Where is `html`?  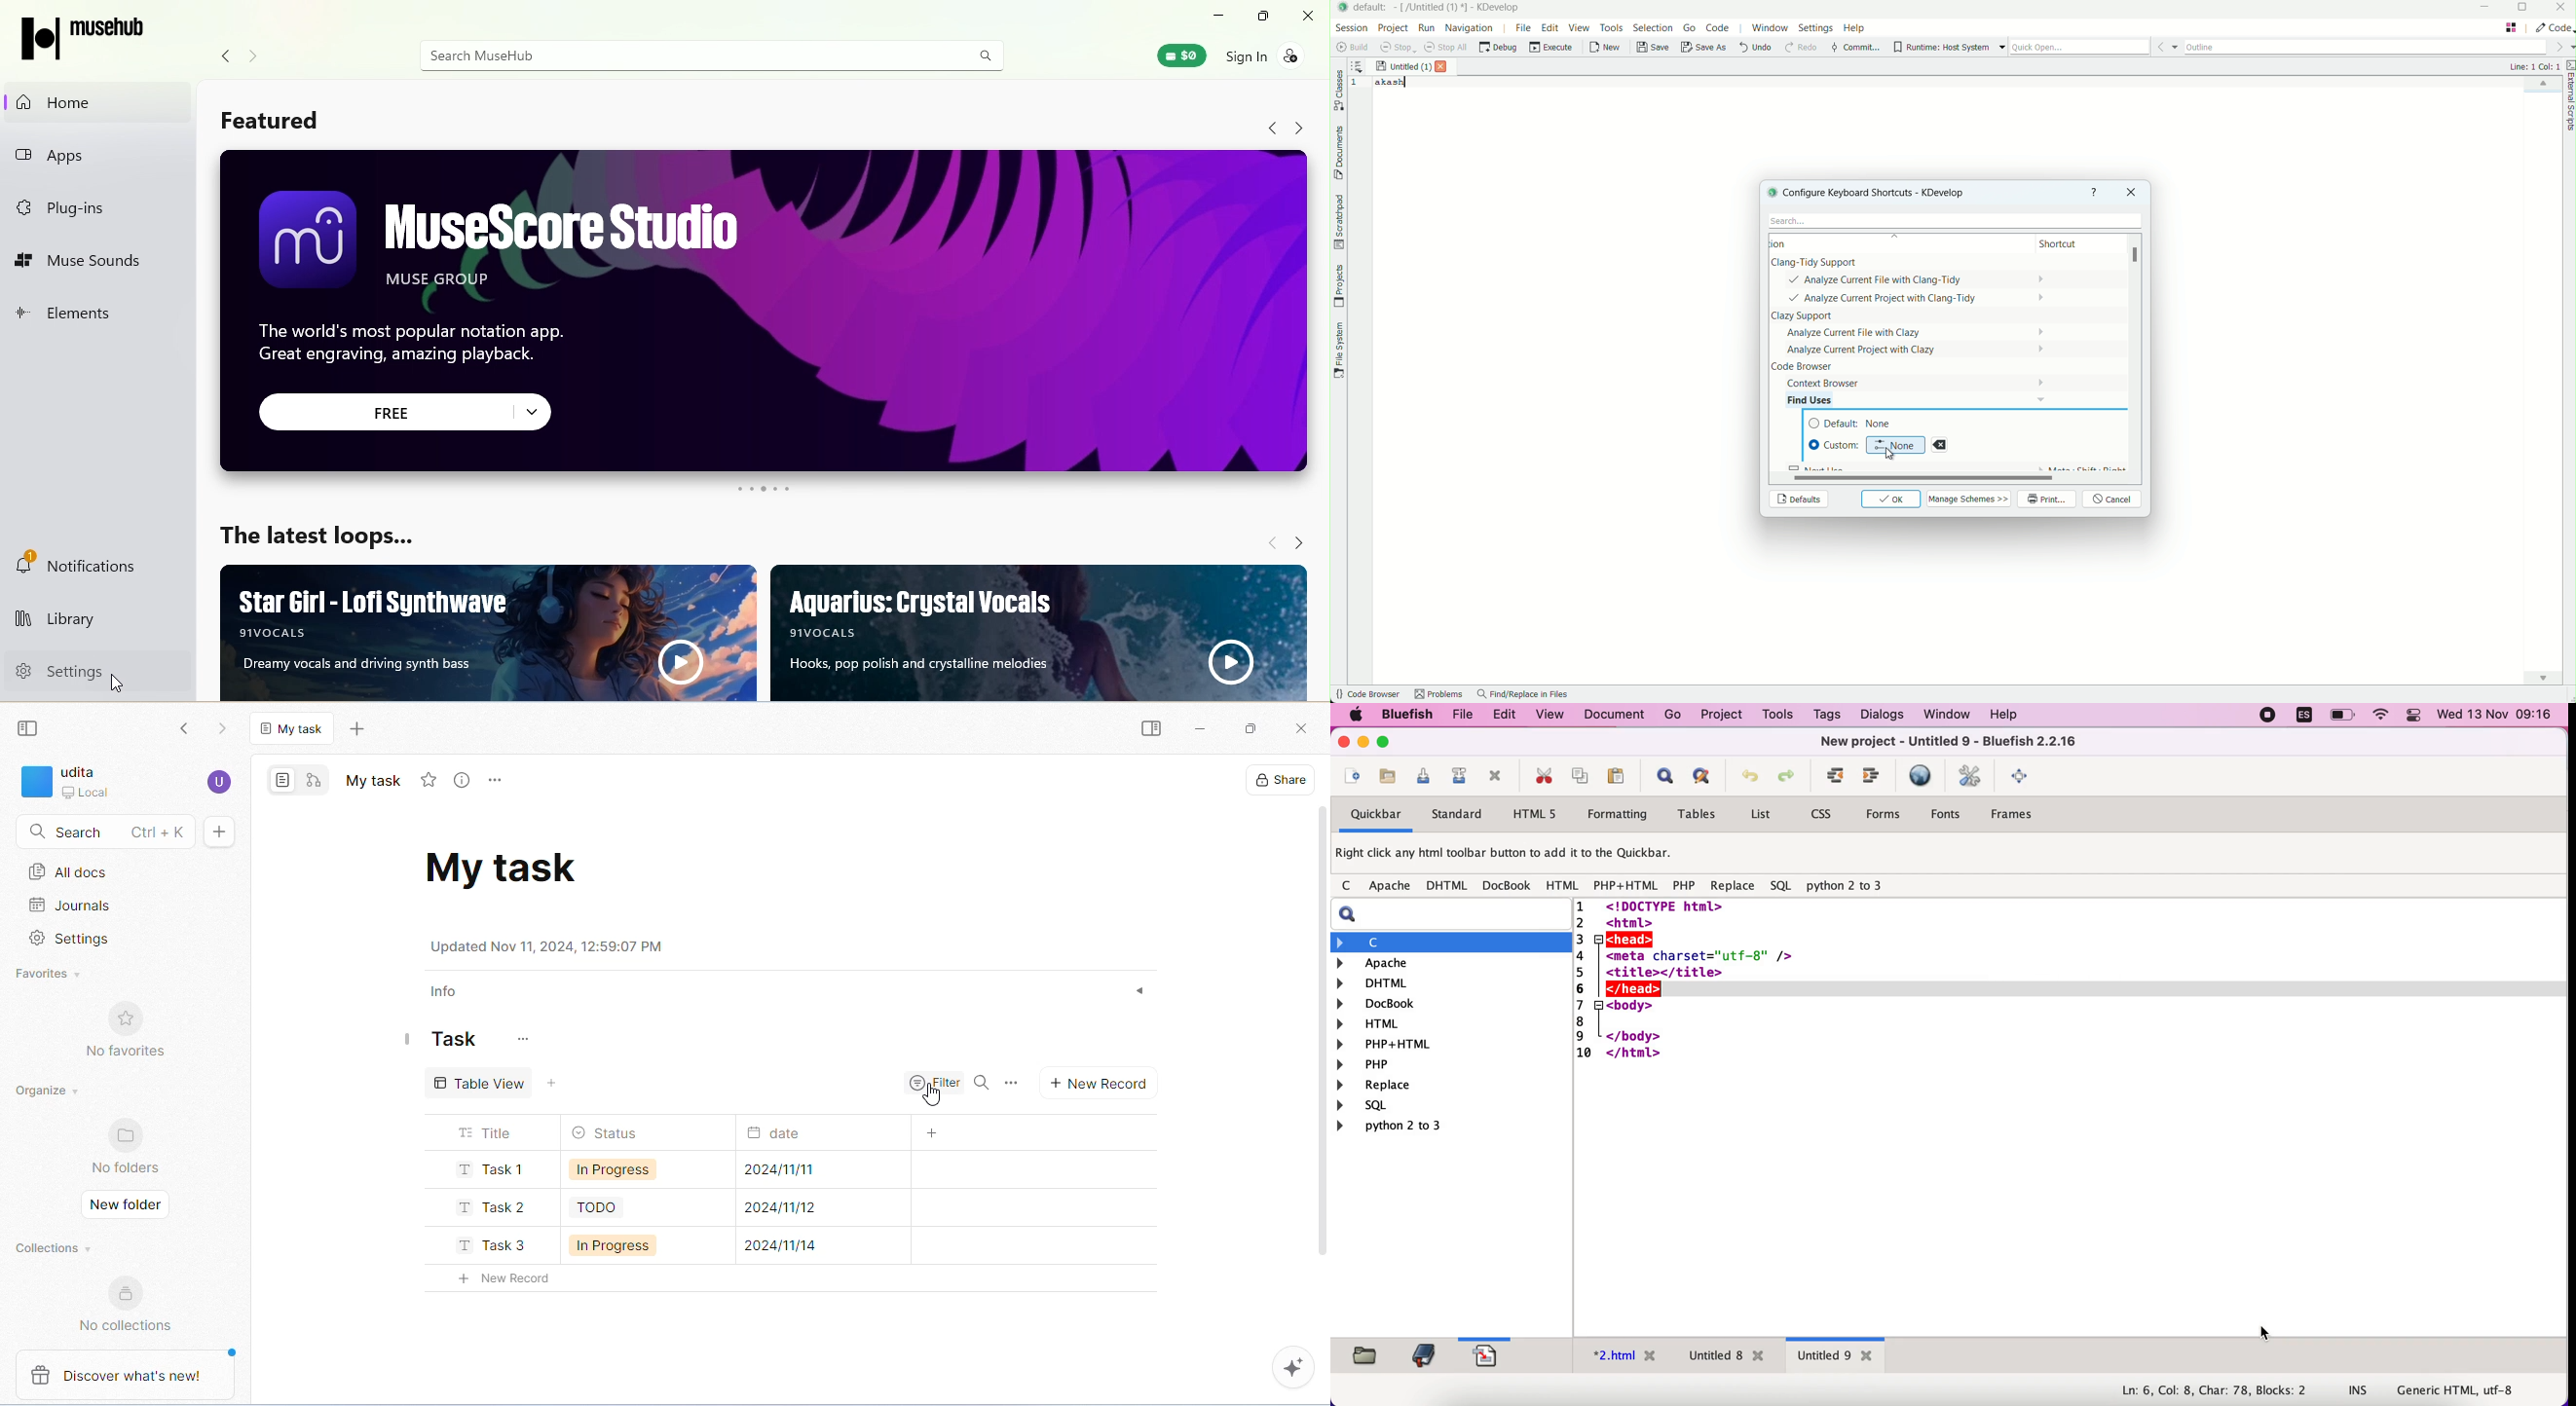
html is located at coordinates (1452, 1023).